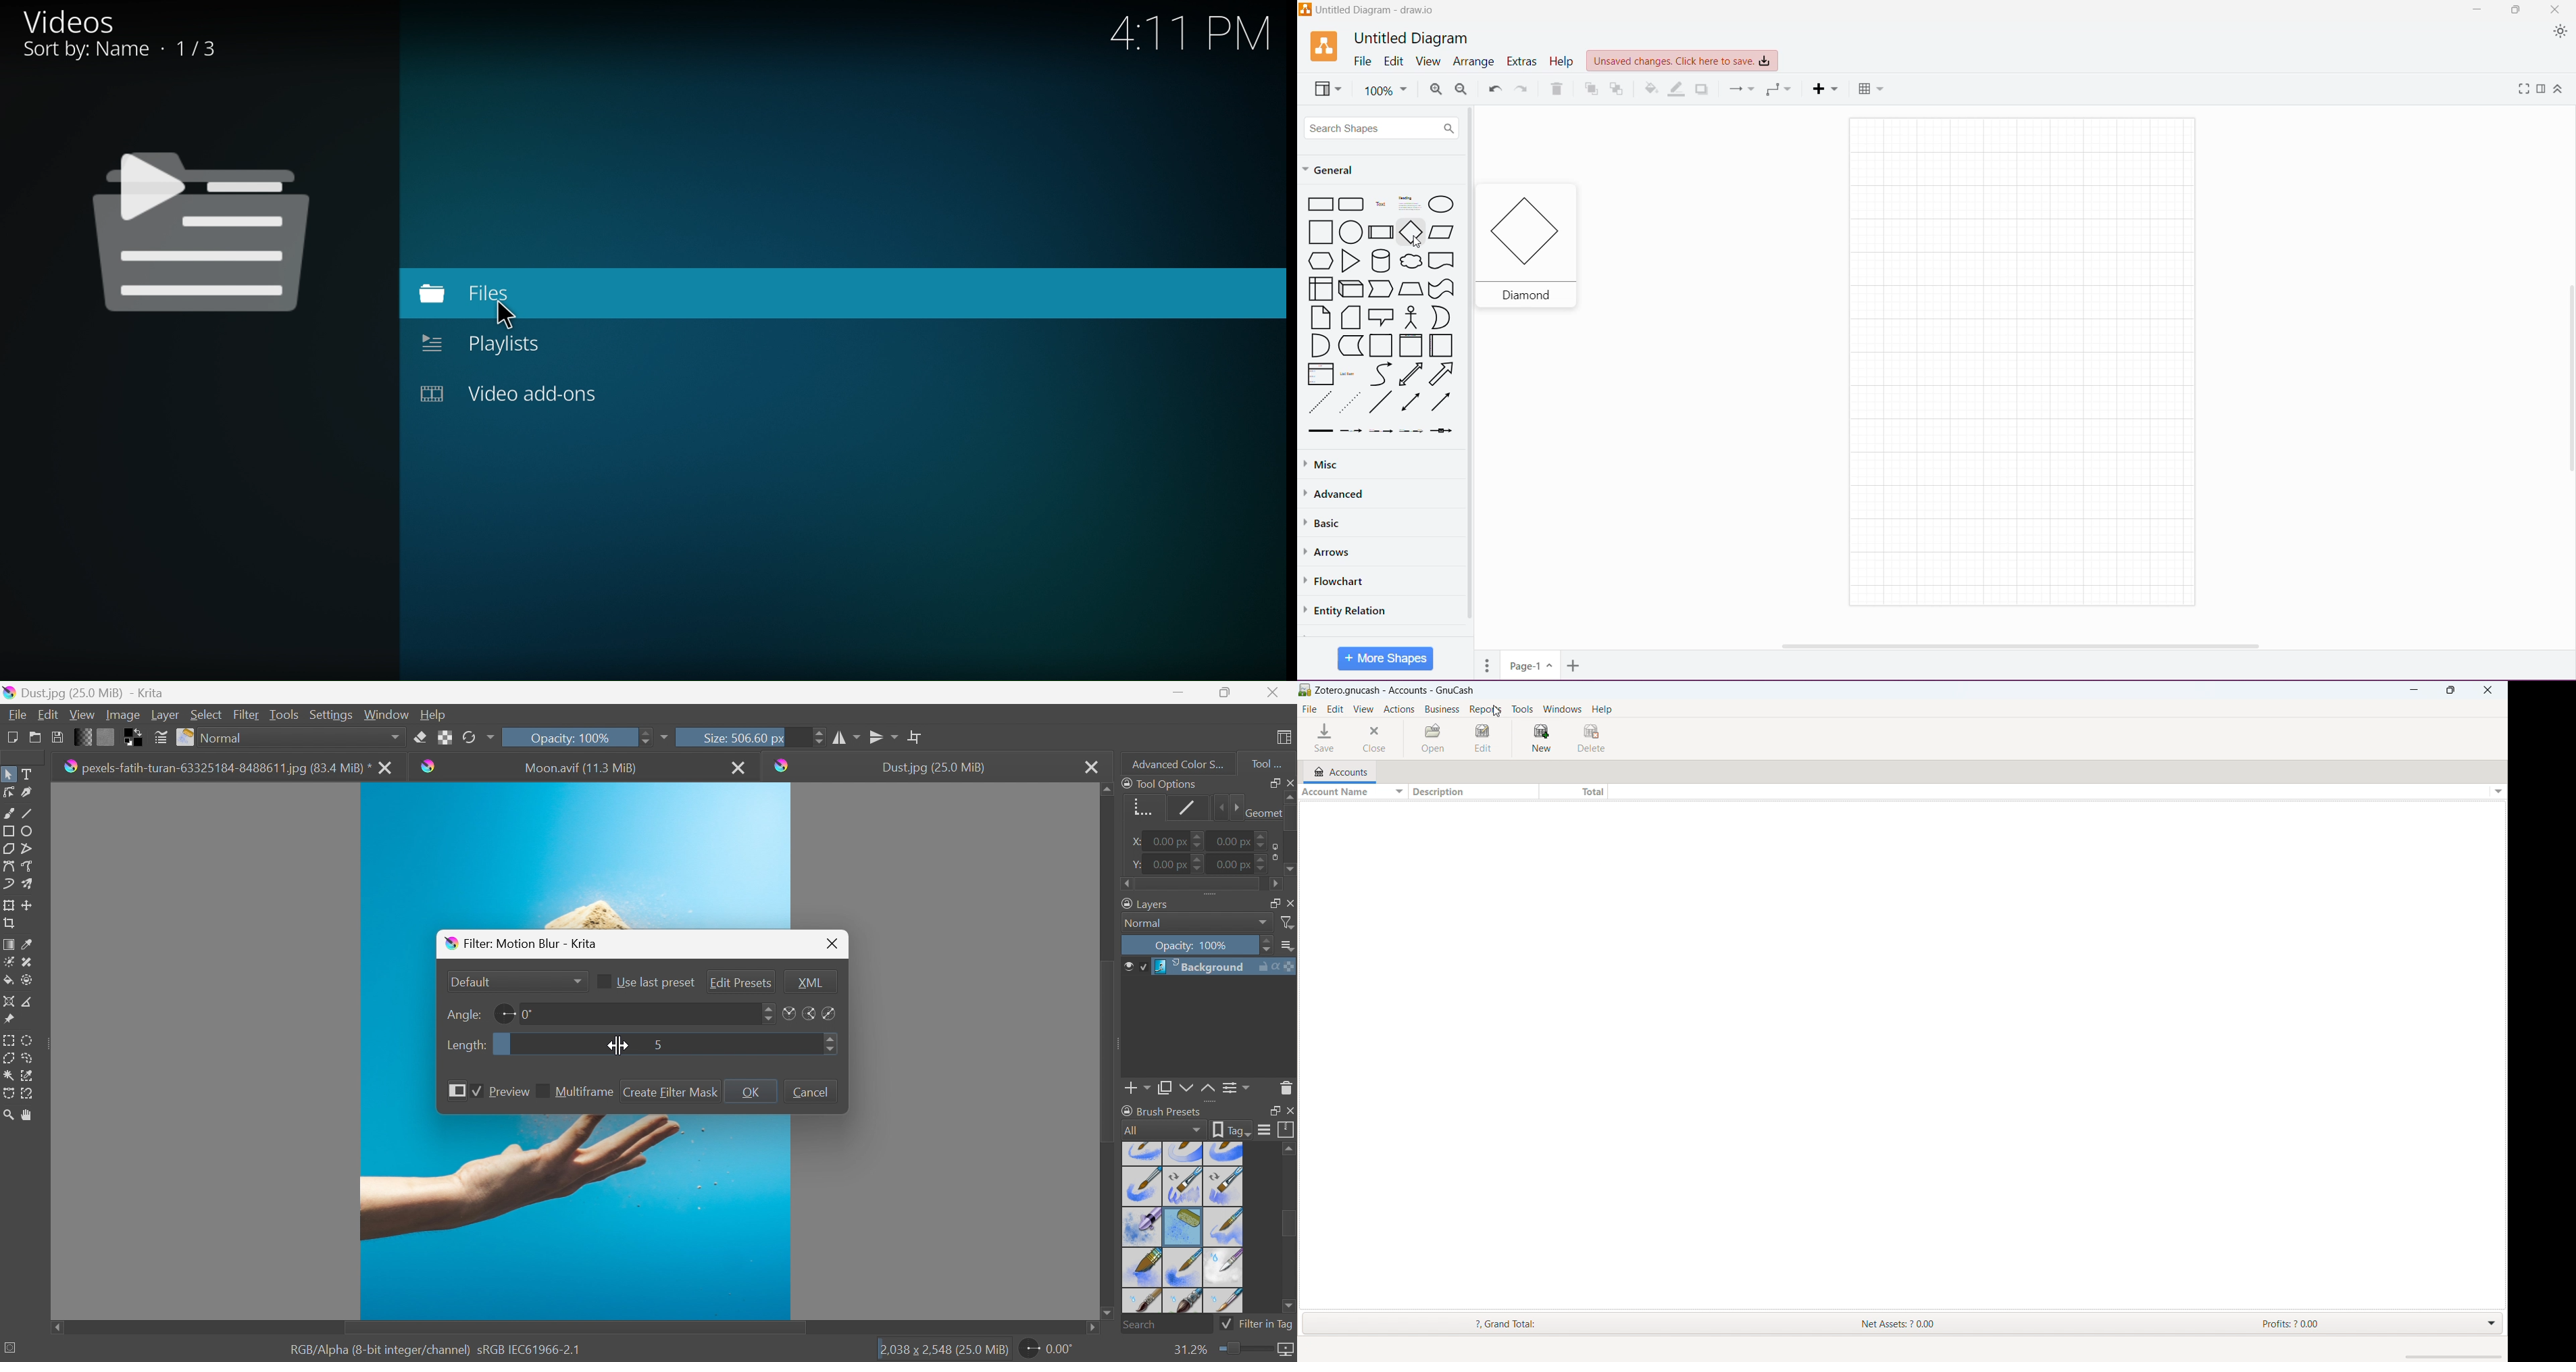 This screenshot has width=2576, height=1372. Describe the element at coordinates (1288, 947) in the screenshot. I see `Drop Down` at that location.